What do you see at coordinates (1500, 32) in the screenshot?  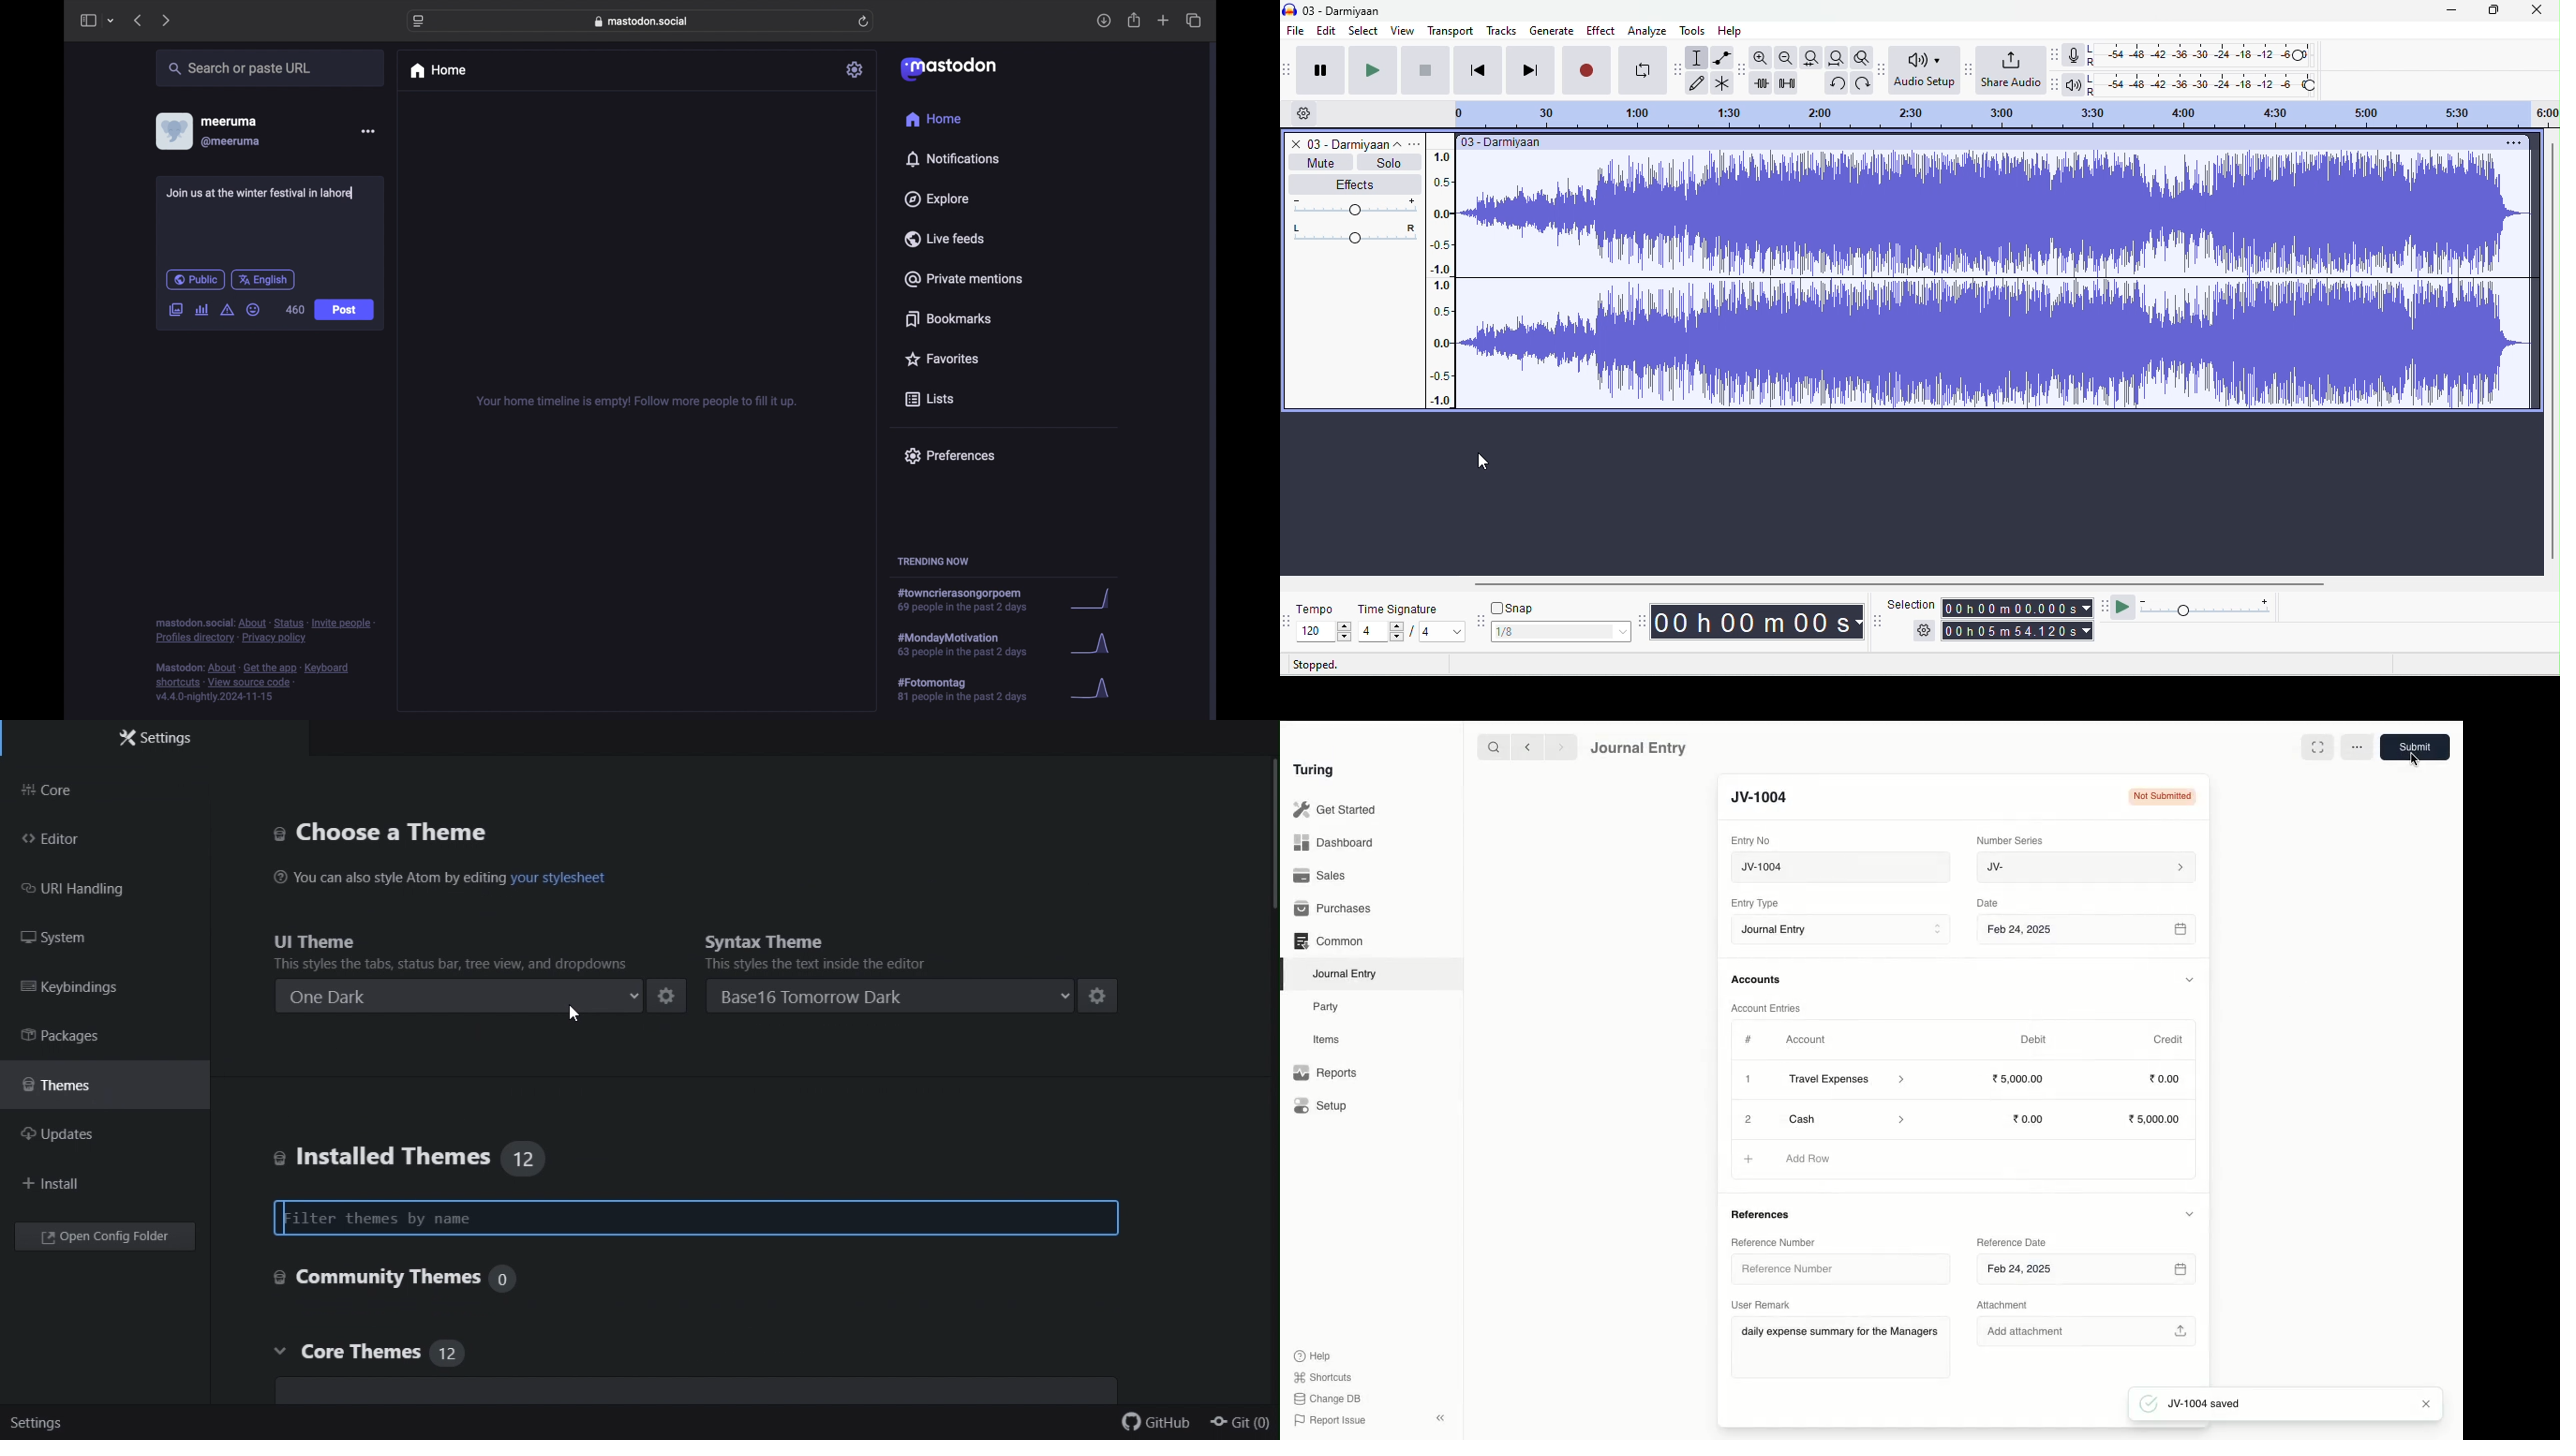 I see `tracks` at bounding box center [1500, 32].